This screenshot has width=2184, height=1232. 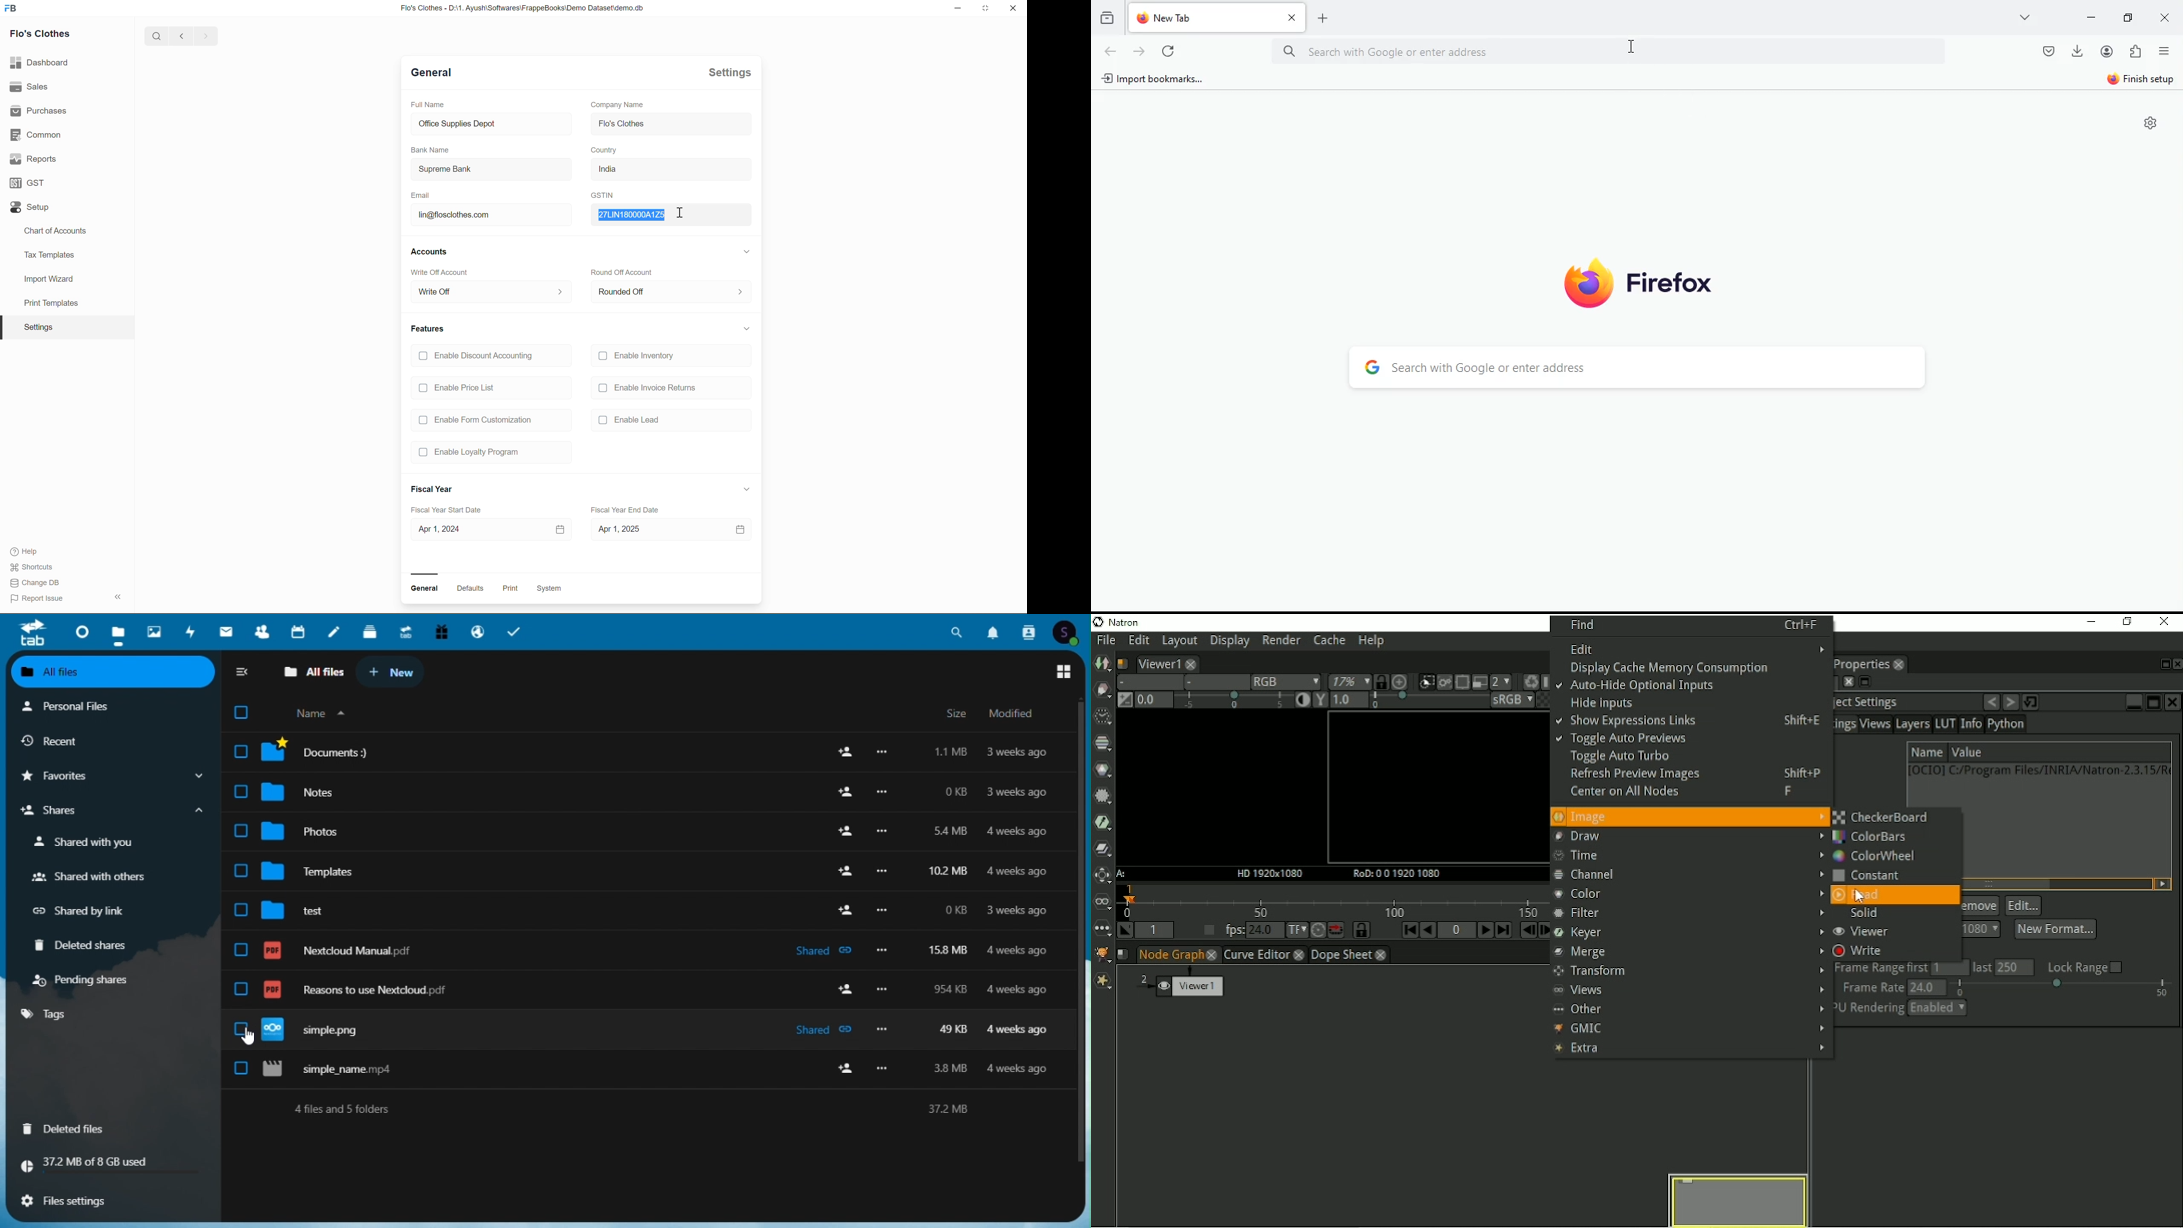 I want to click on Flo's Clothes - D:\1. Ayush\Softwares\FrappeBooks\Demo Dataset\demo.db, so click(x=521, y=8).